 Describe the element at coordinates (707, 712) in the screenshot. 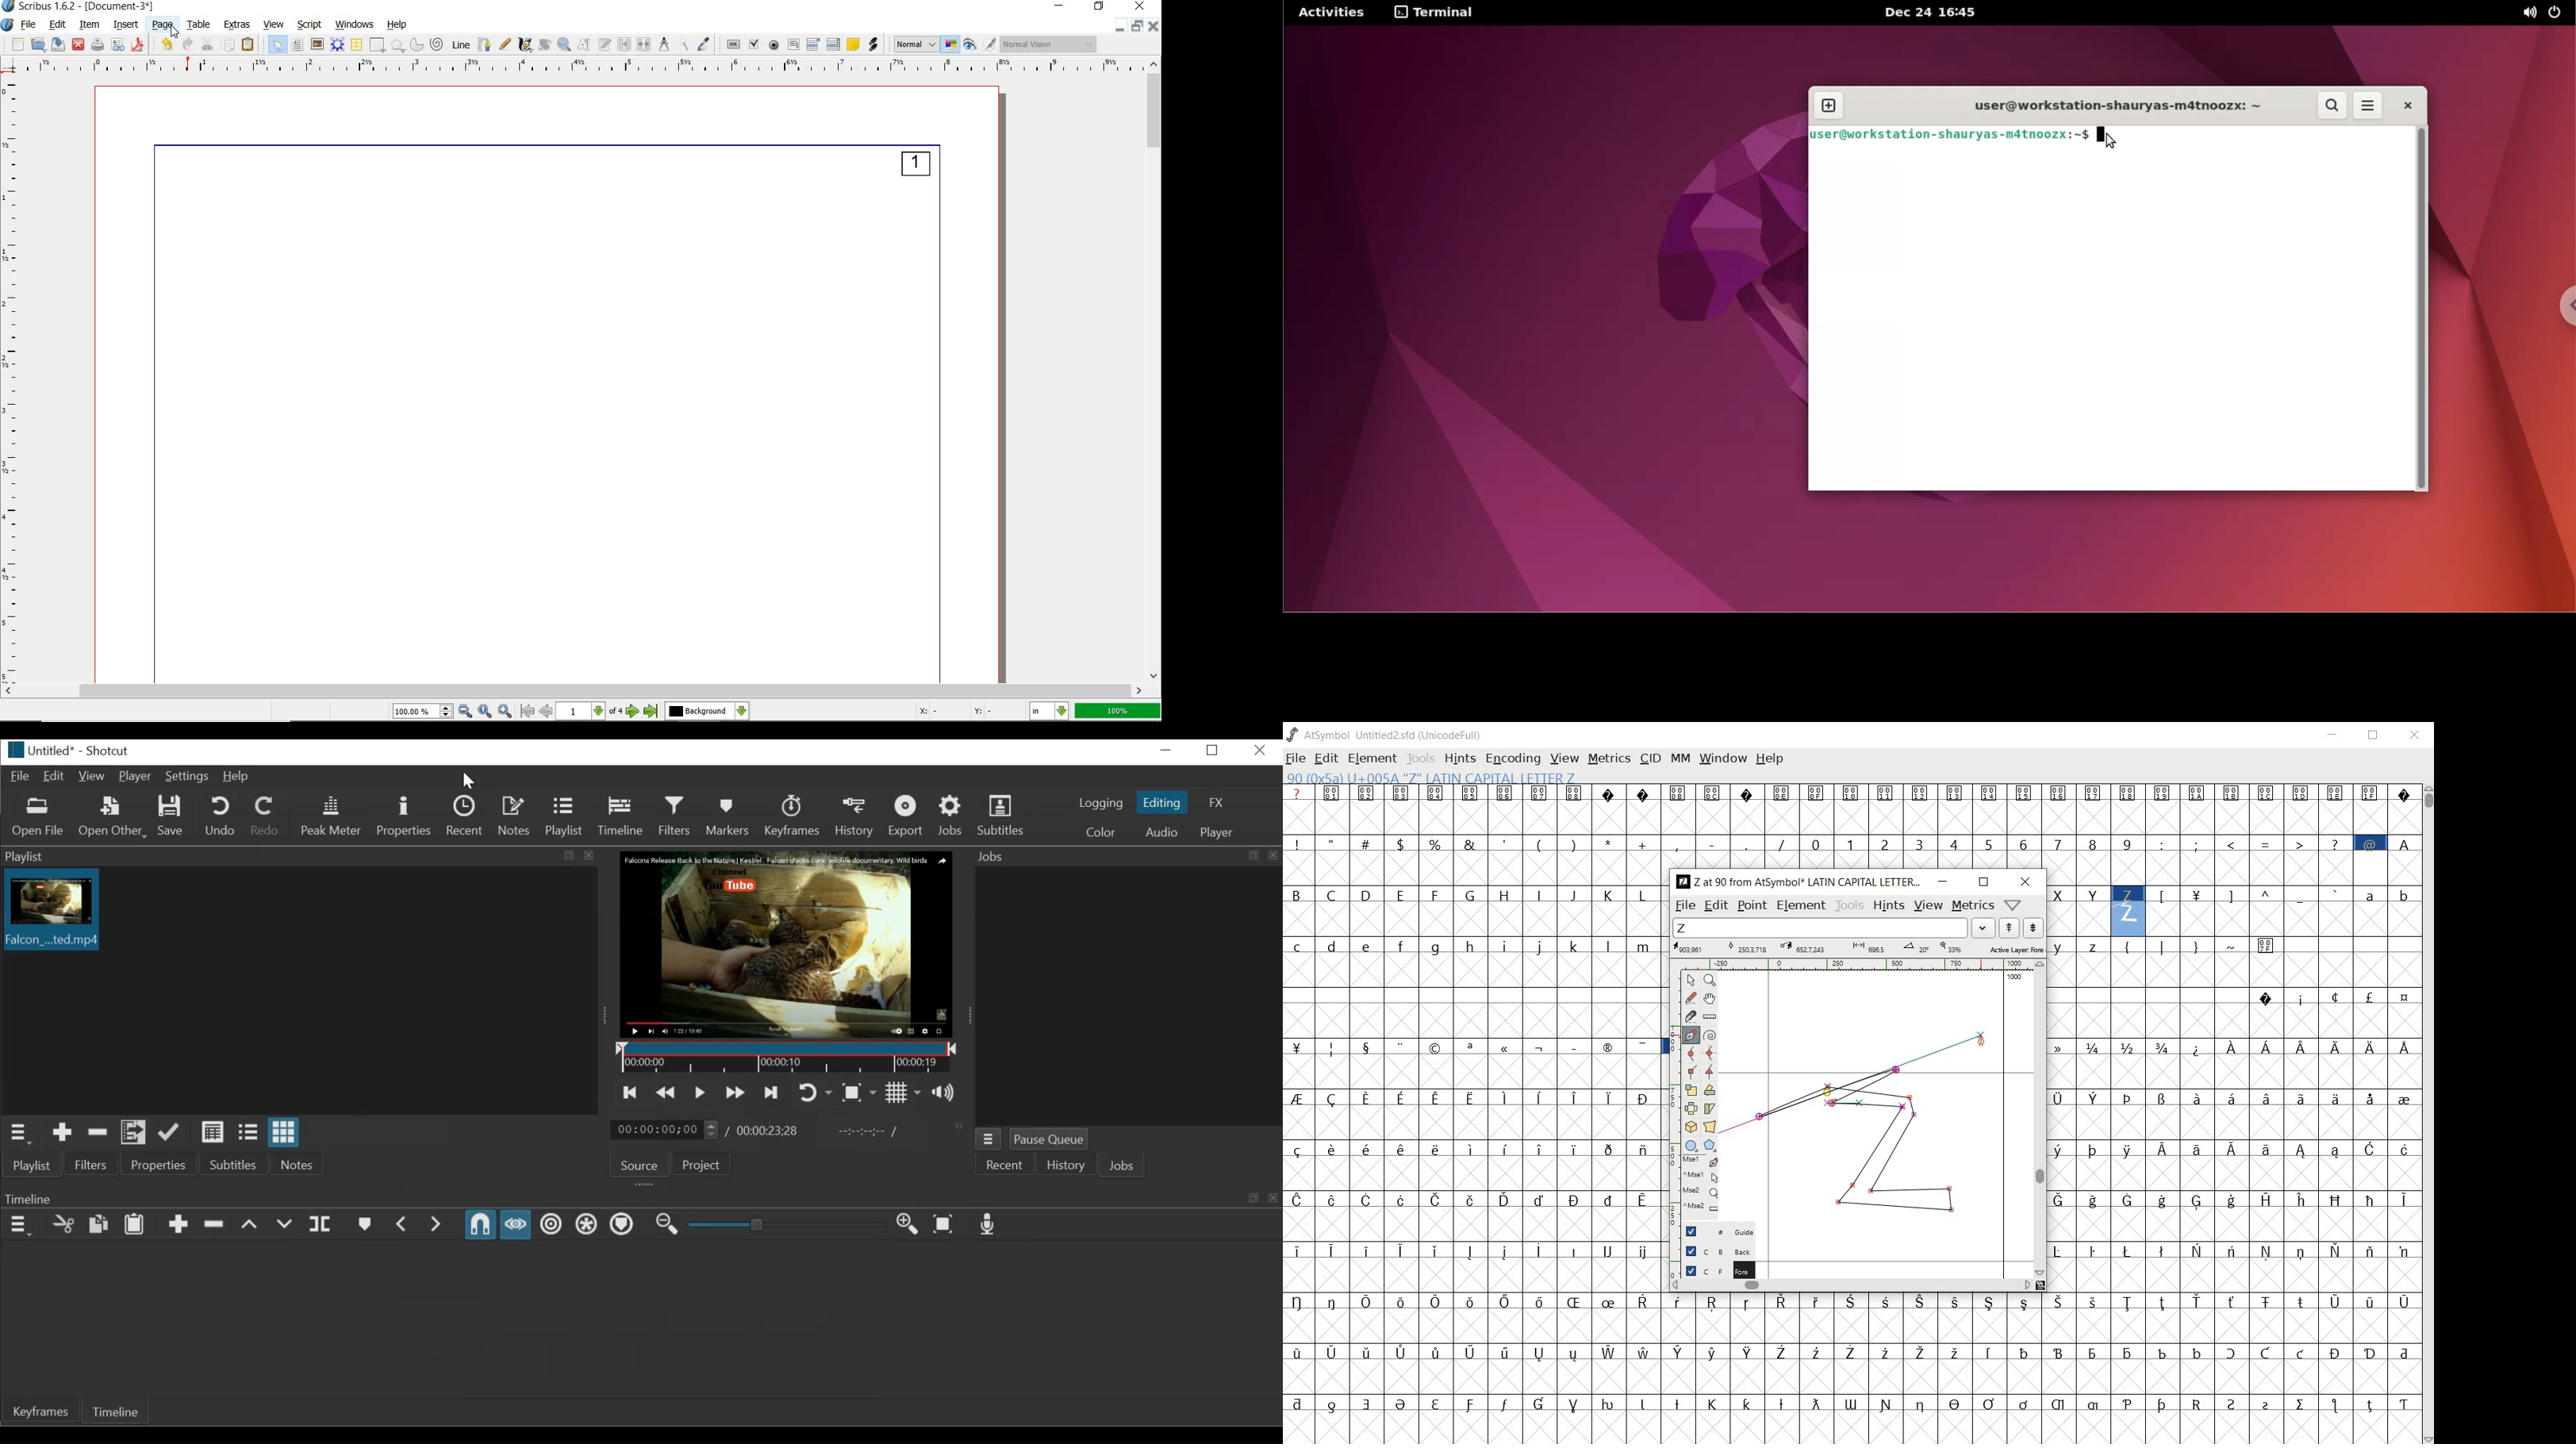

I see `select the current layer` at that location.